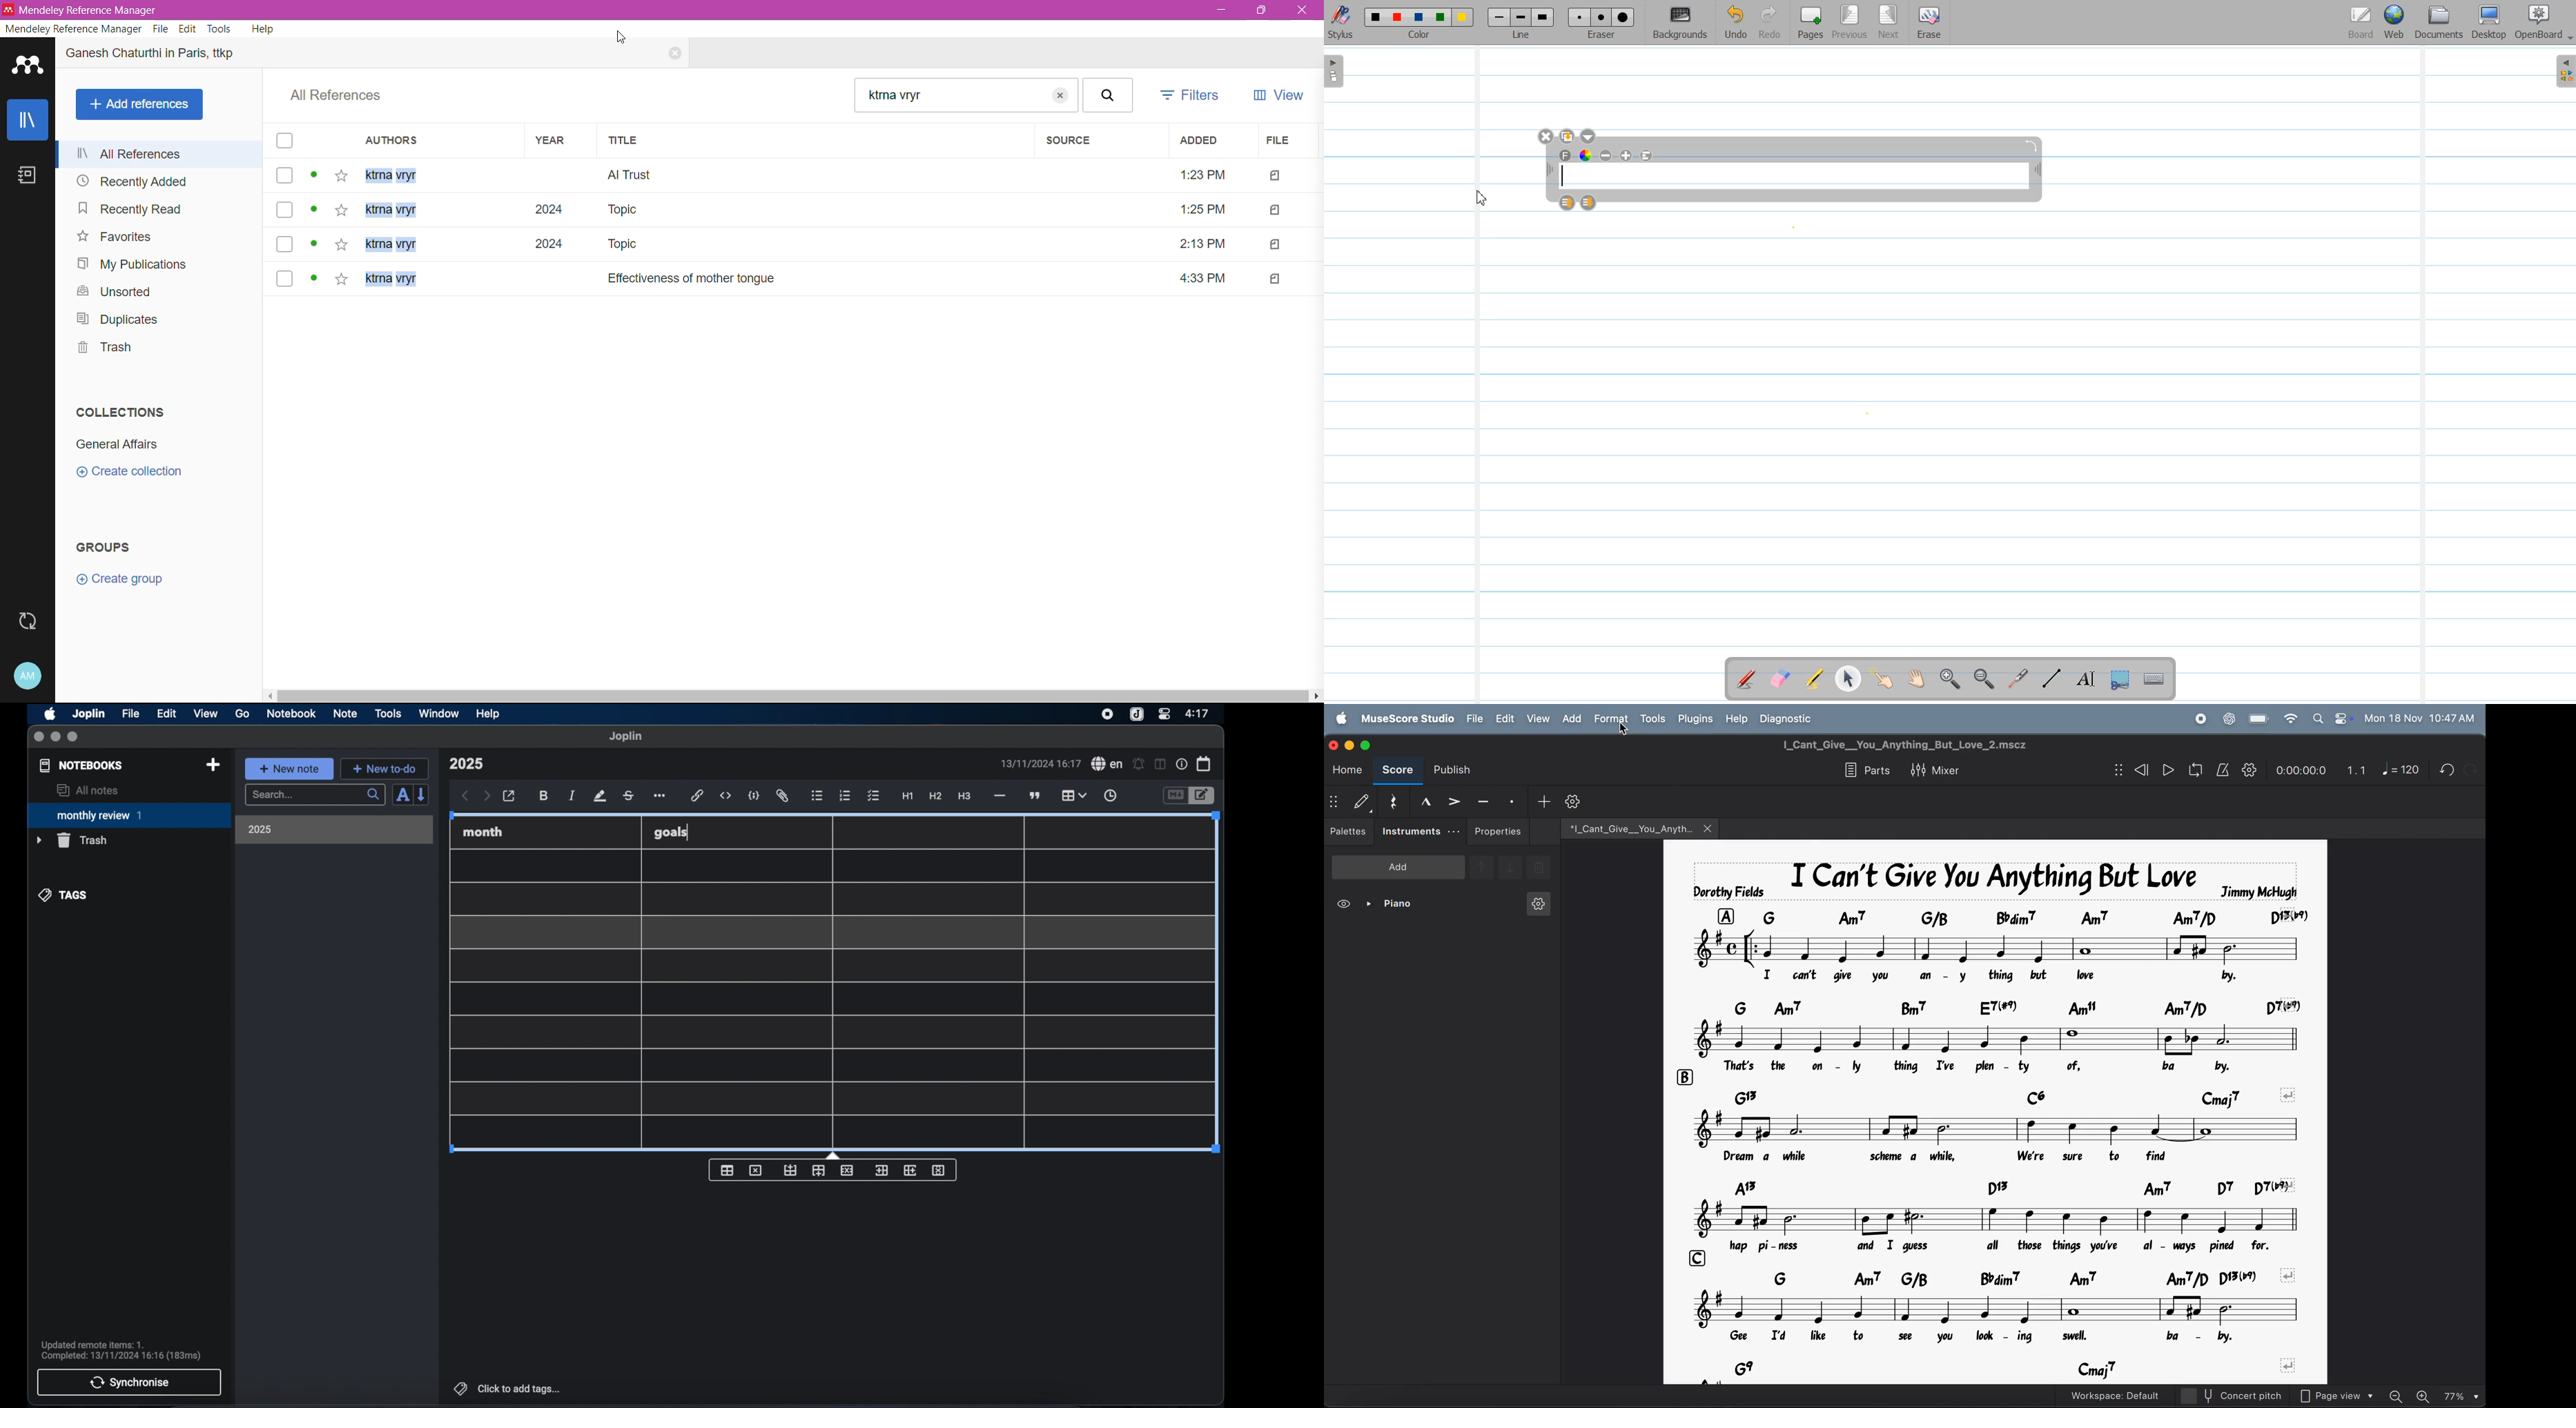 The width and height of the screenshot is (2576, 1428). I want to click on goals, so click(671, 832).